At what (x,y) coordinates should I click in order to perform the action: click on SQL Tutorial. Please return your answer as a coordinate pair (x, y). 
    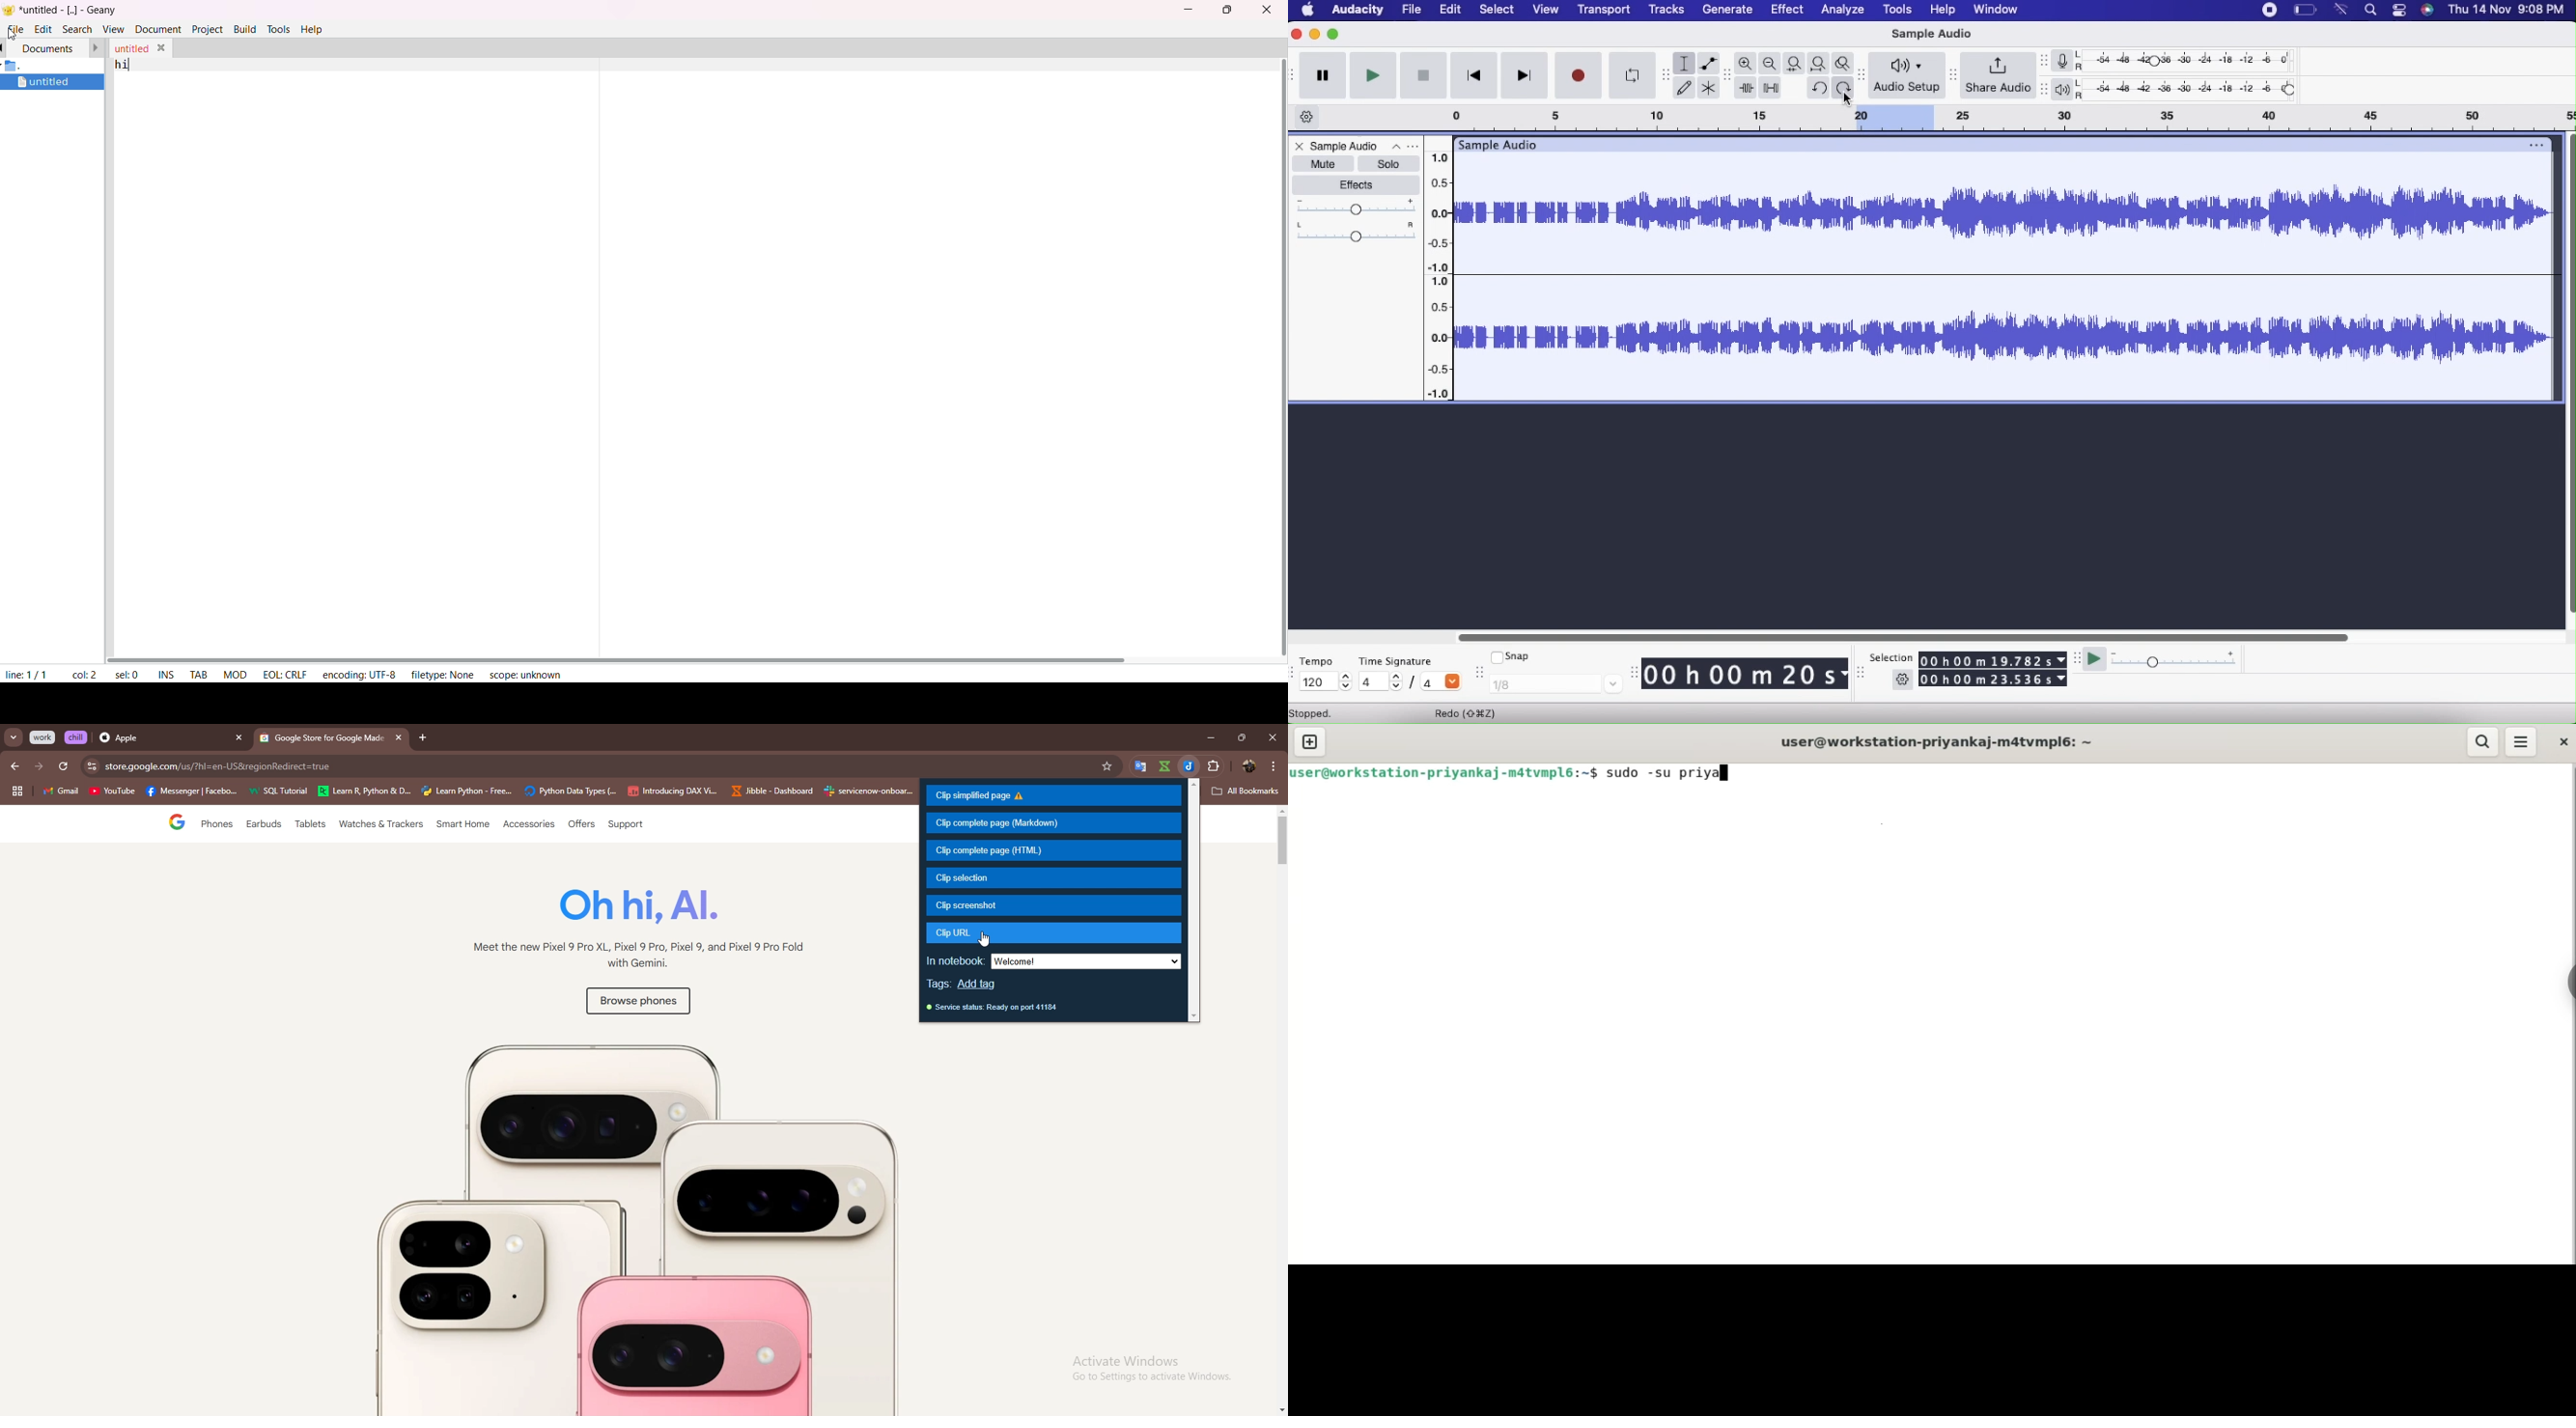
    Looking at the image, I should click on (282, 792).